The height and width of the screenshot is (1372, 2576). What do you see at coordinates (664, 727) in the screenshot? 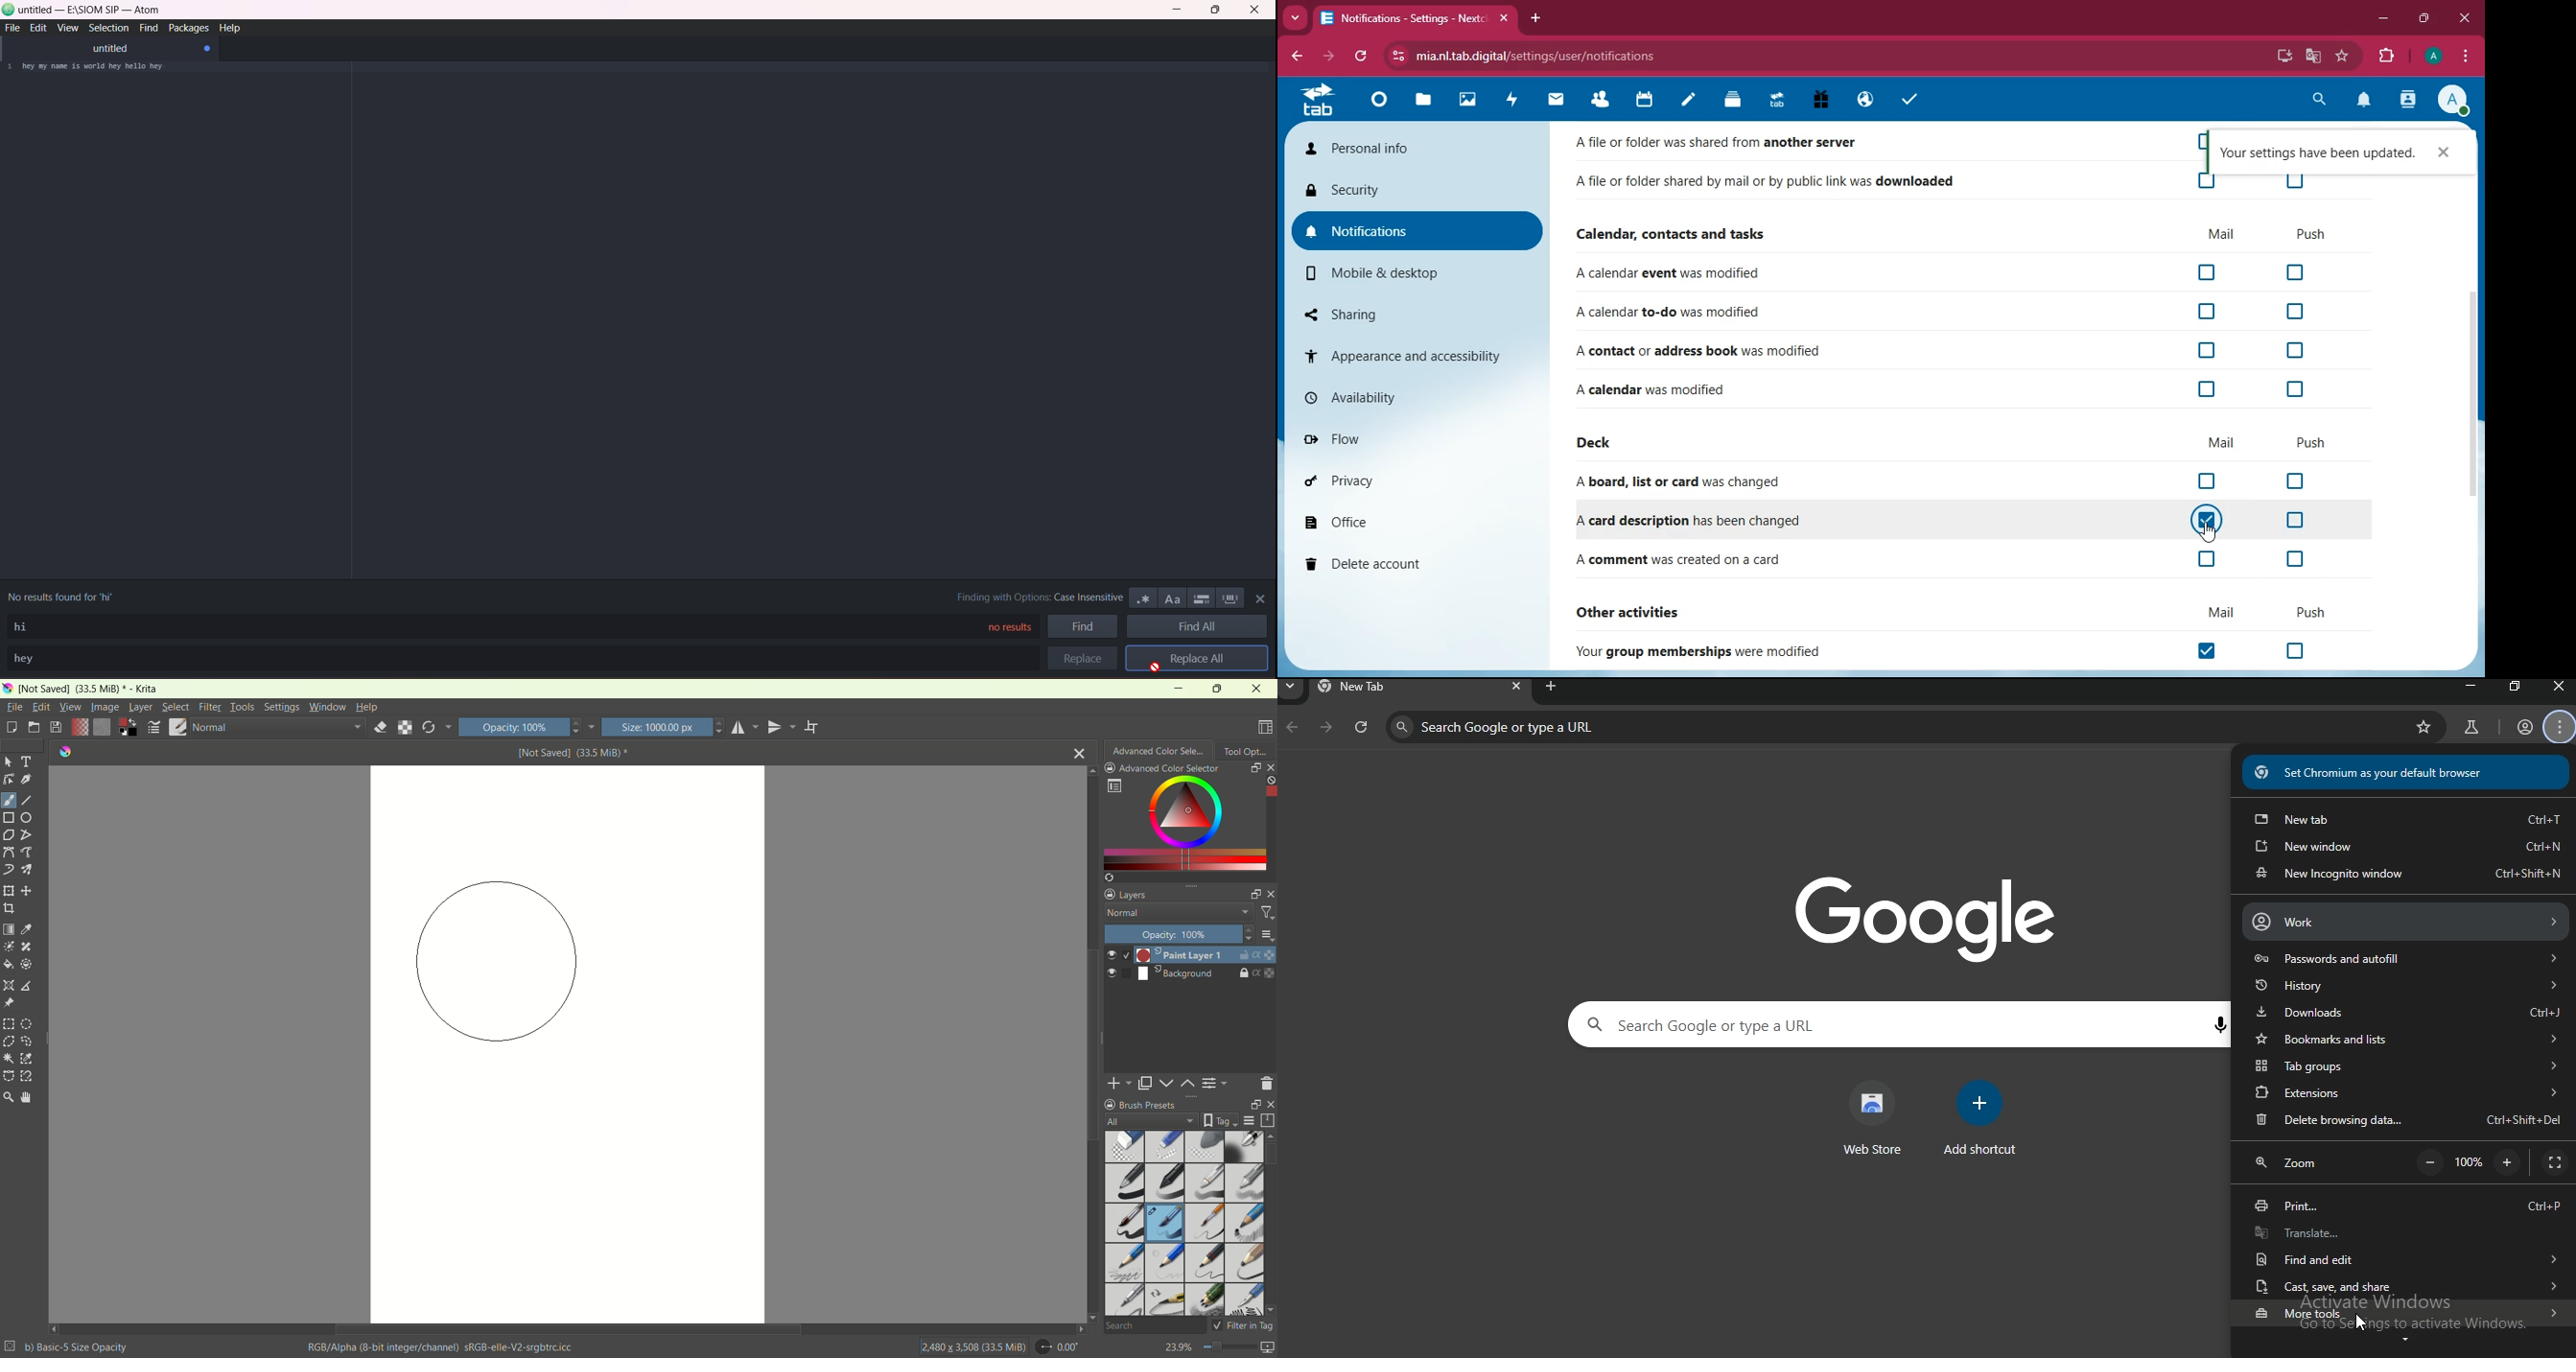
I see `Size: 1000.00 px` at bounding box center [664, 727].